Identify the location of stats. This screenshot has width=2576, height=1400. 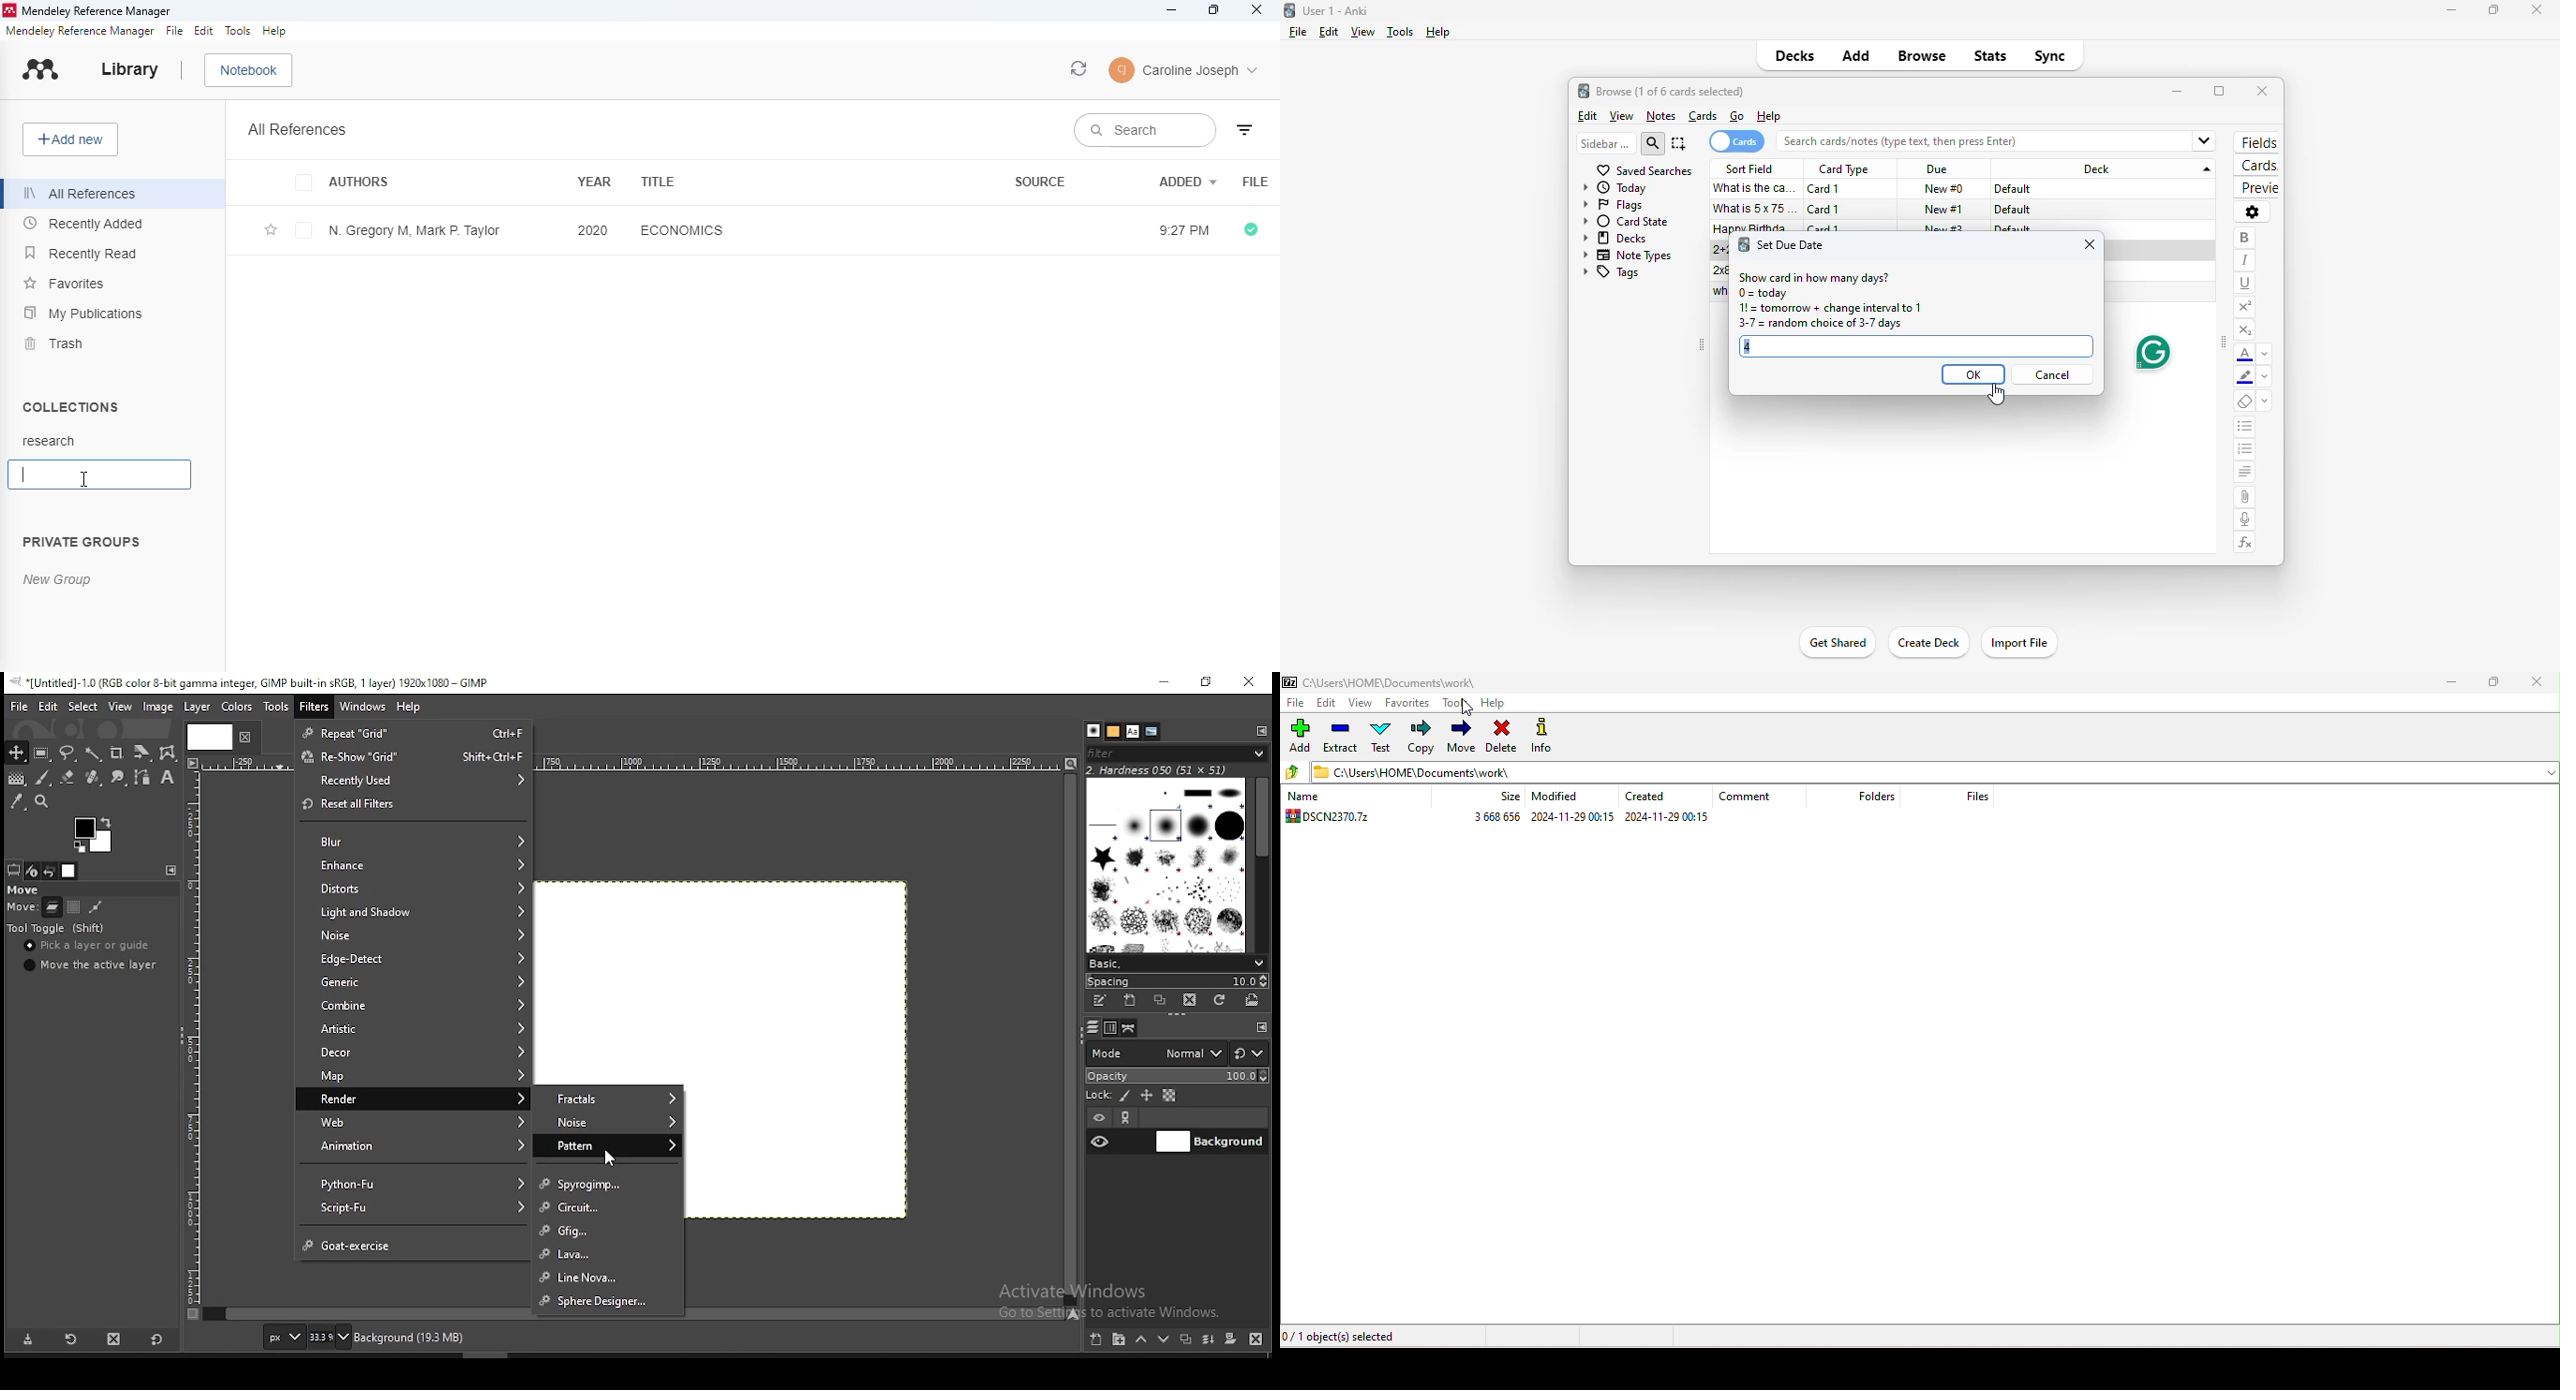
(1990, 55).